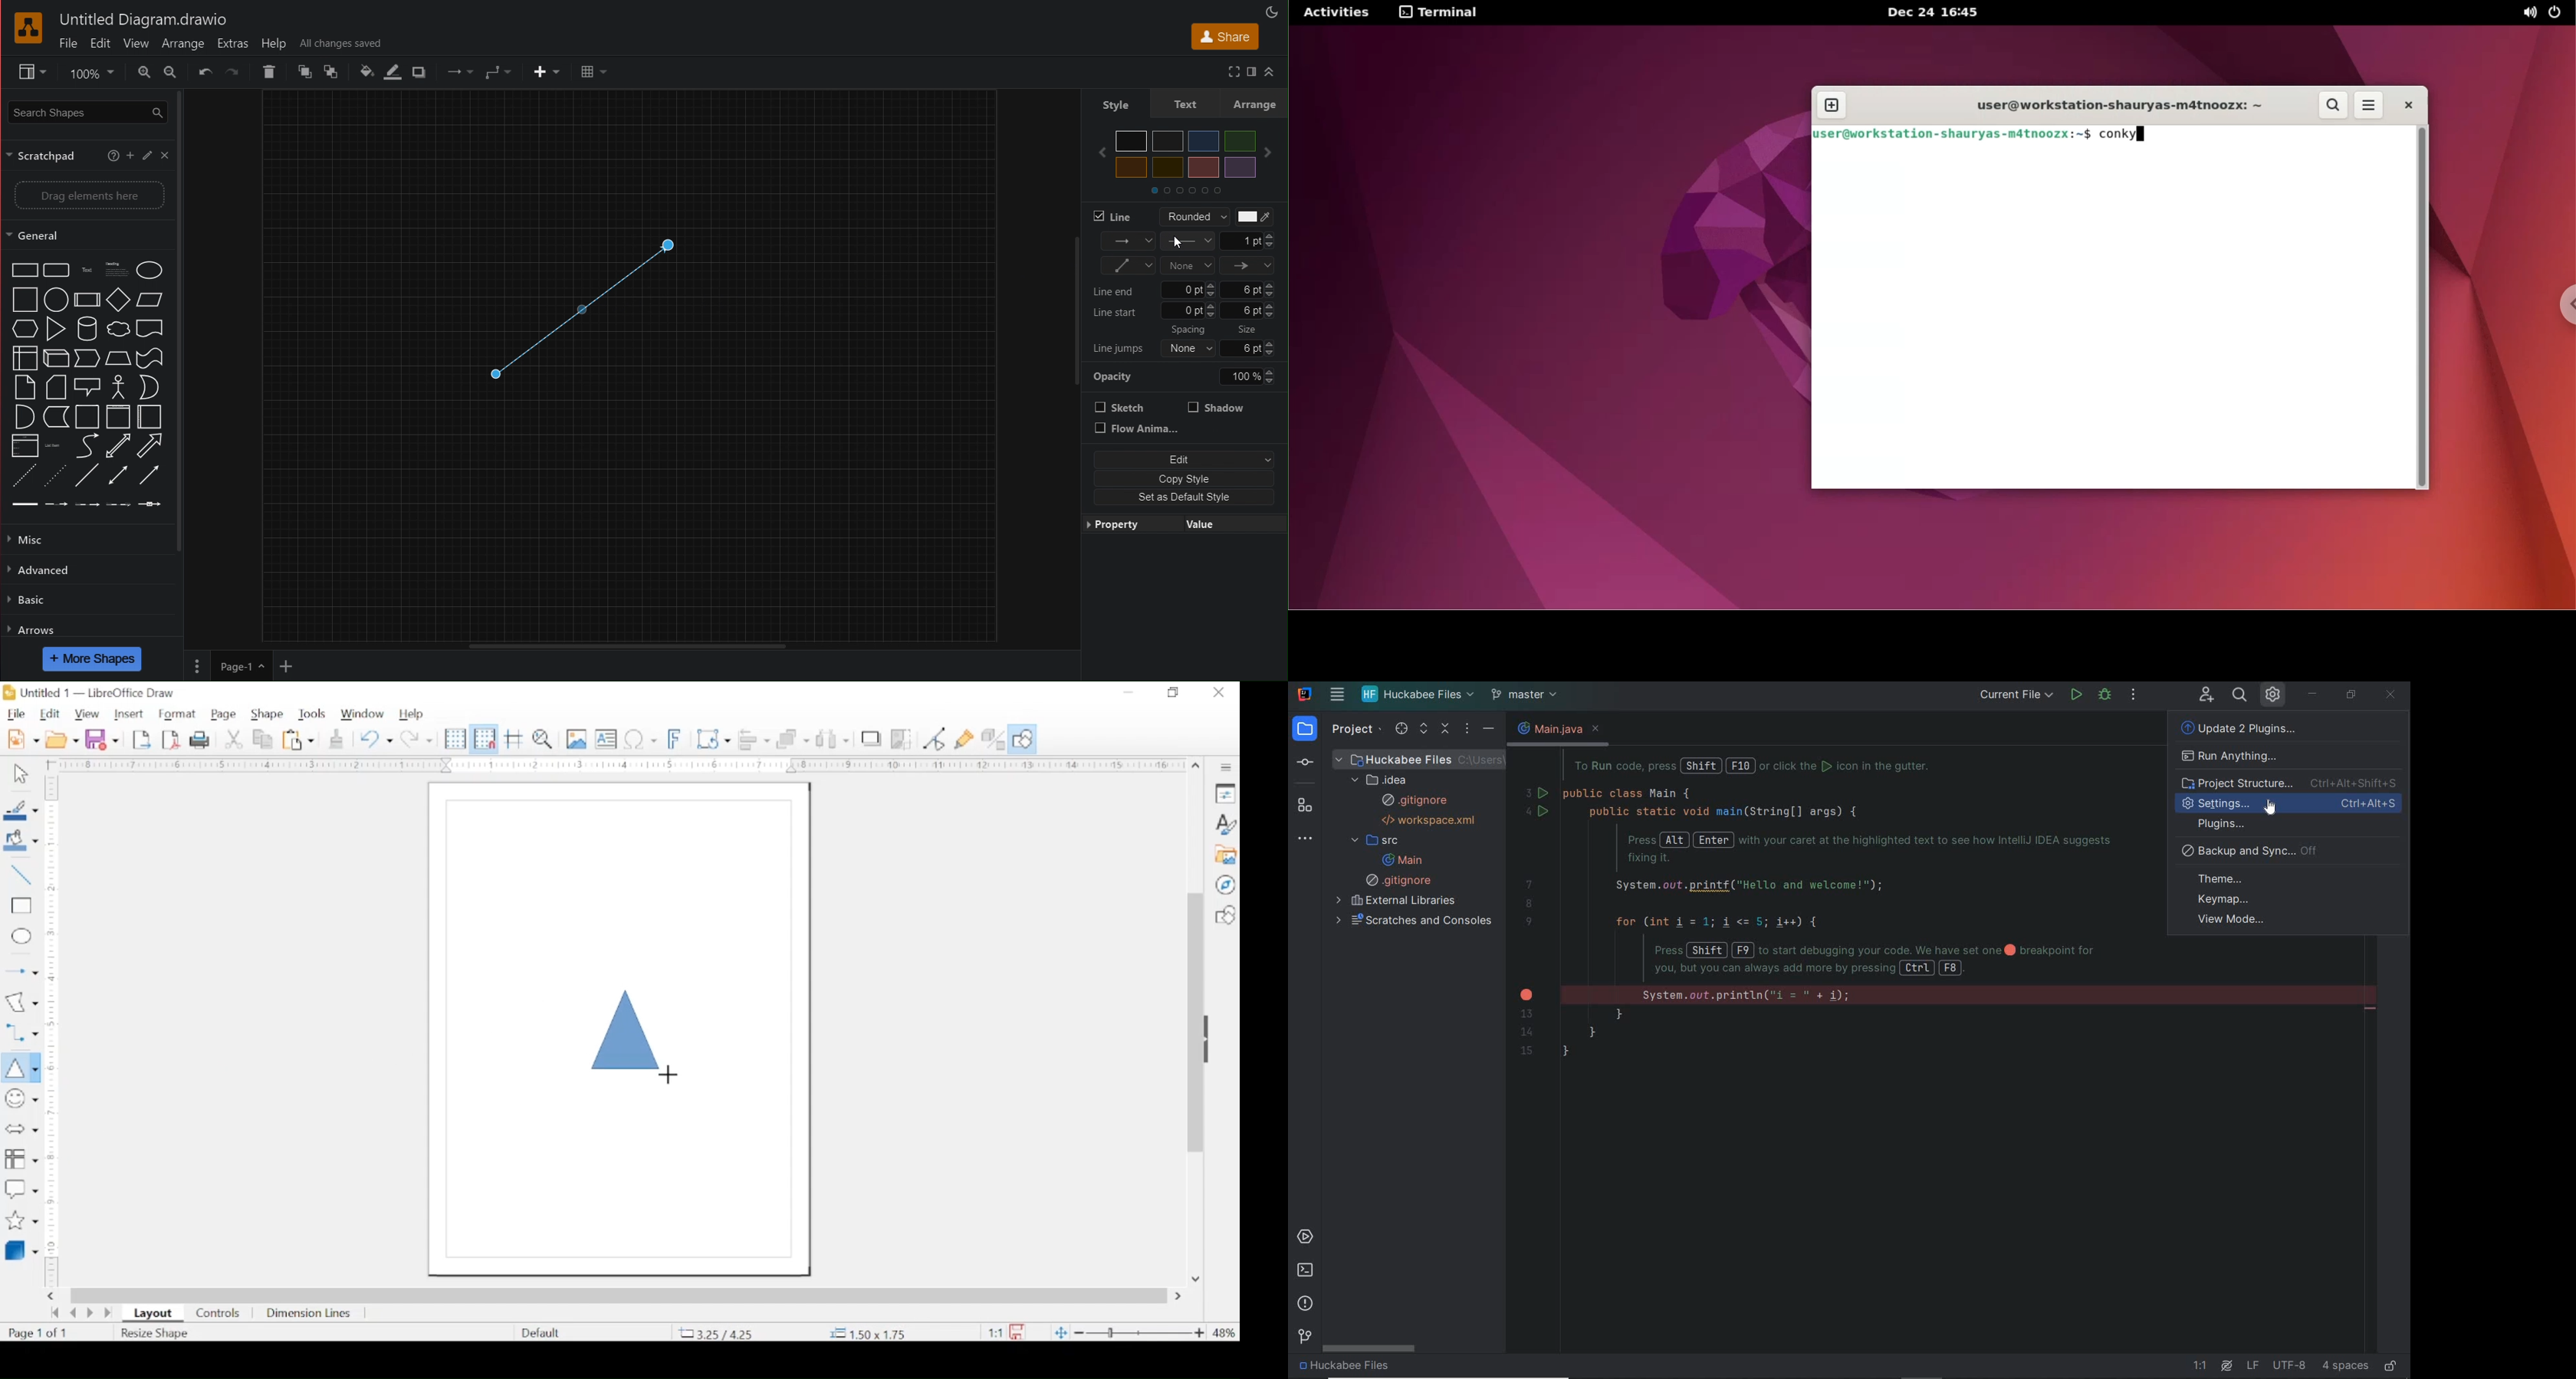 This screenshot has height=1400, width=2576. What do you see at coordinates (484, 739) in the screenshot?
I see `snap to grid` at bounding box center [484, 739].